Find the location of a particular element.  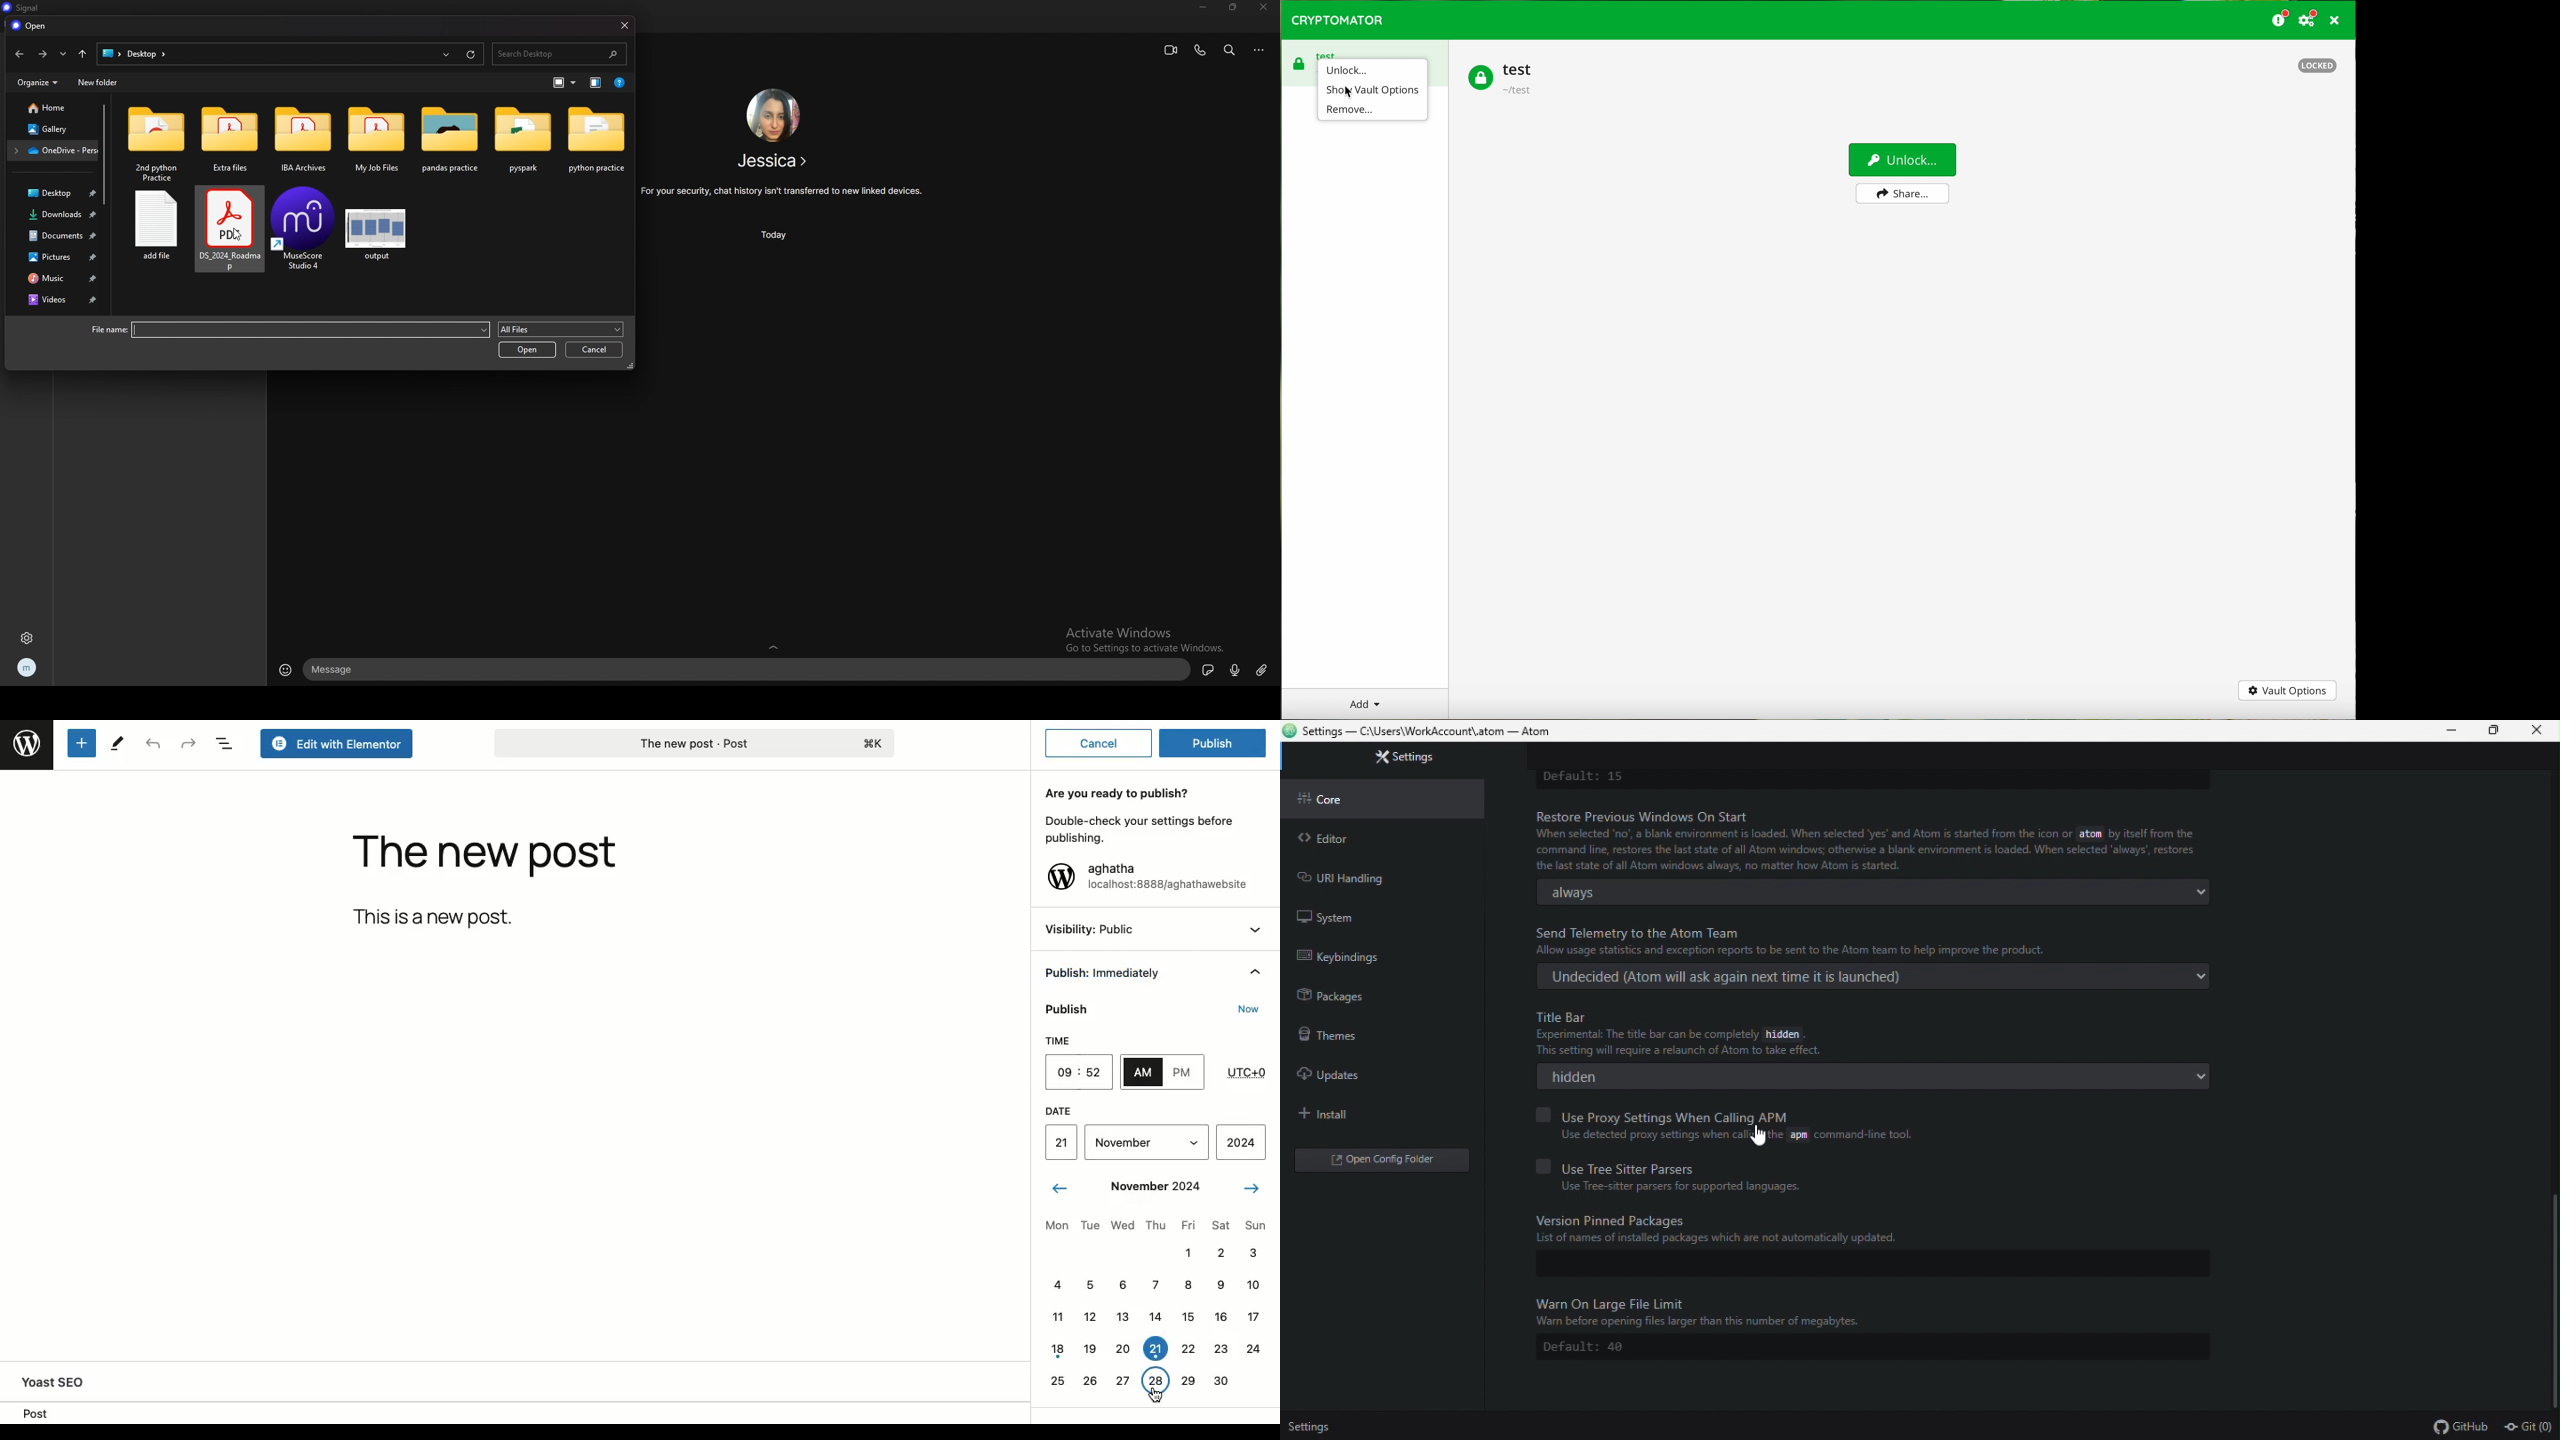

Use Tree-sitter parsers for supported languages. is located at coordinates (1684, 1187).